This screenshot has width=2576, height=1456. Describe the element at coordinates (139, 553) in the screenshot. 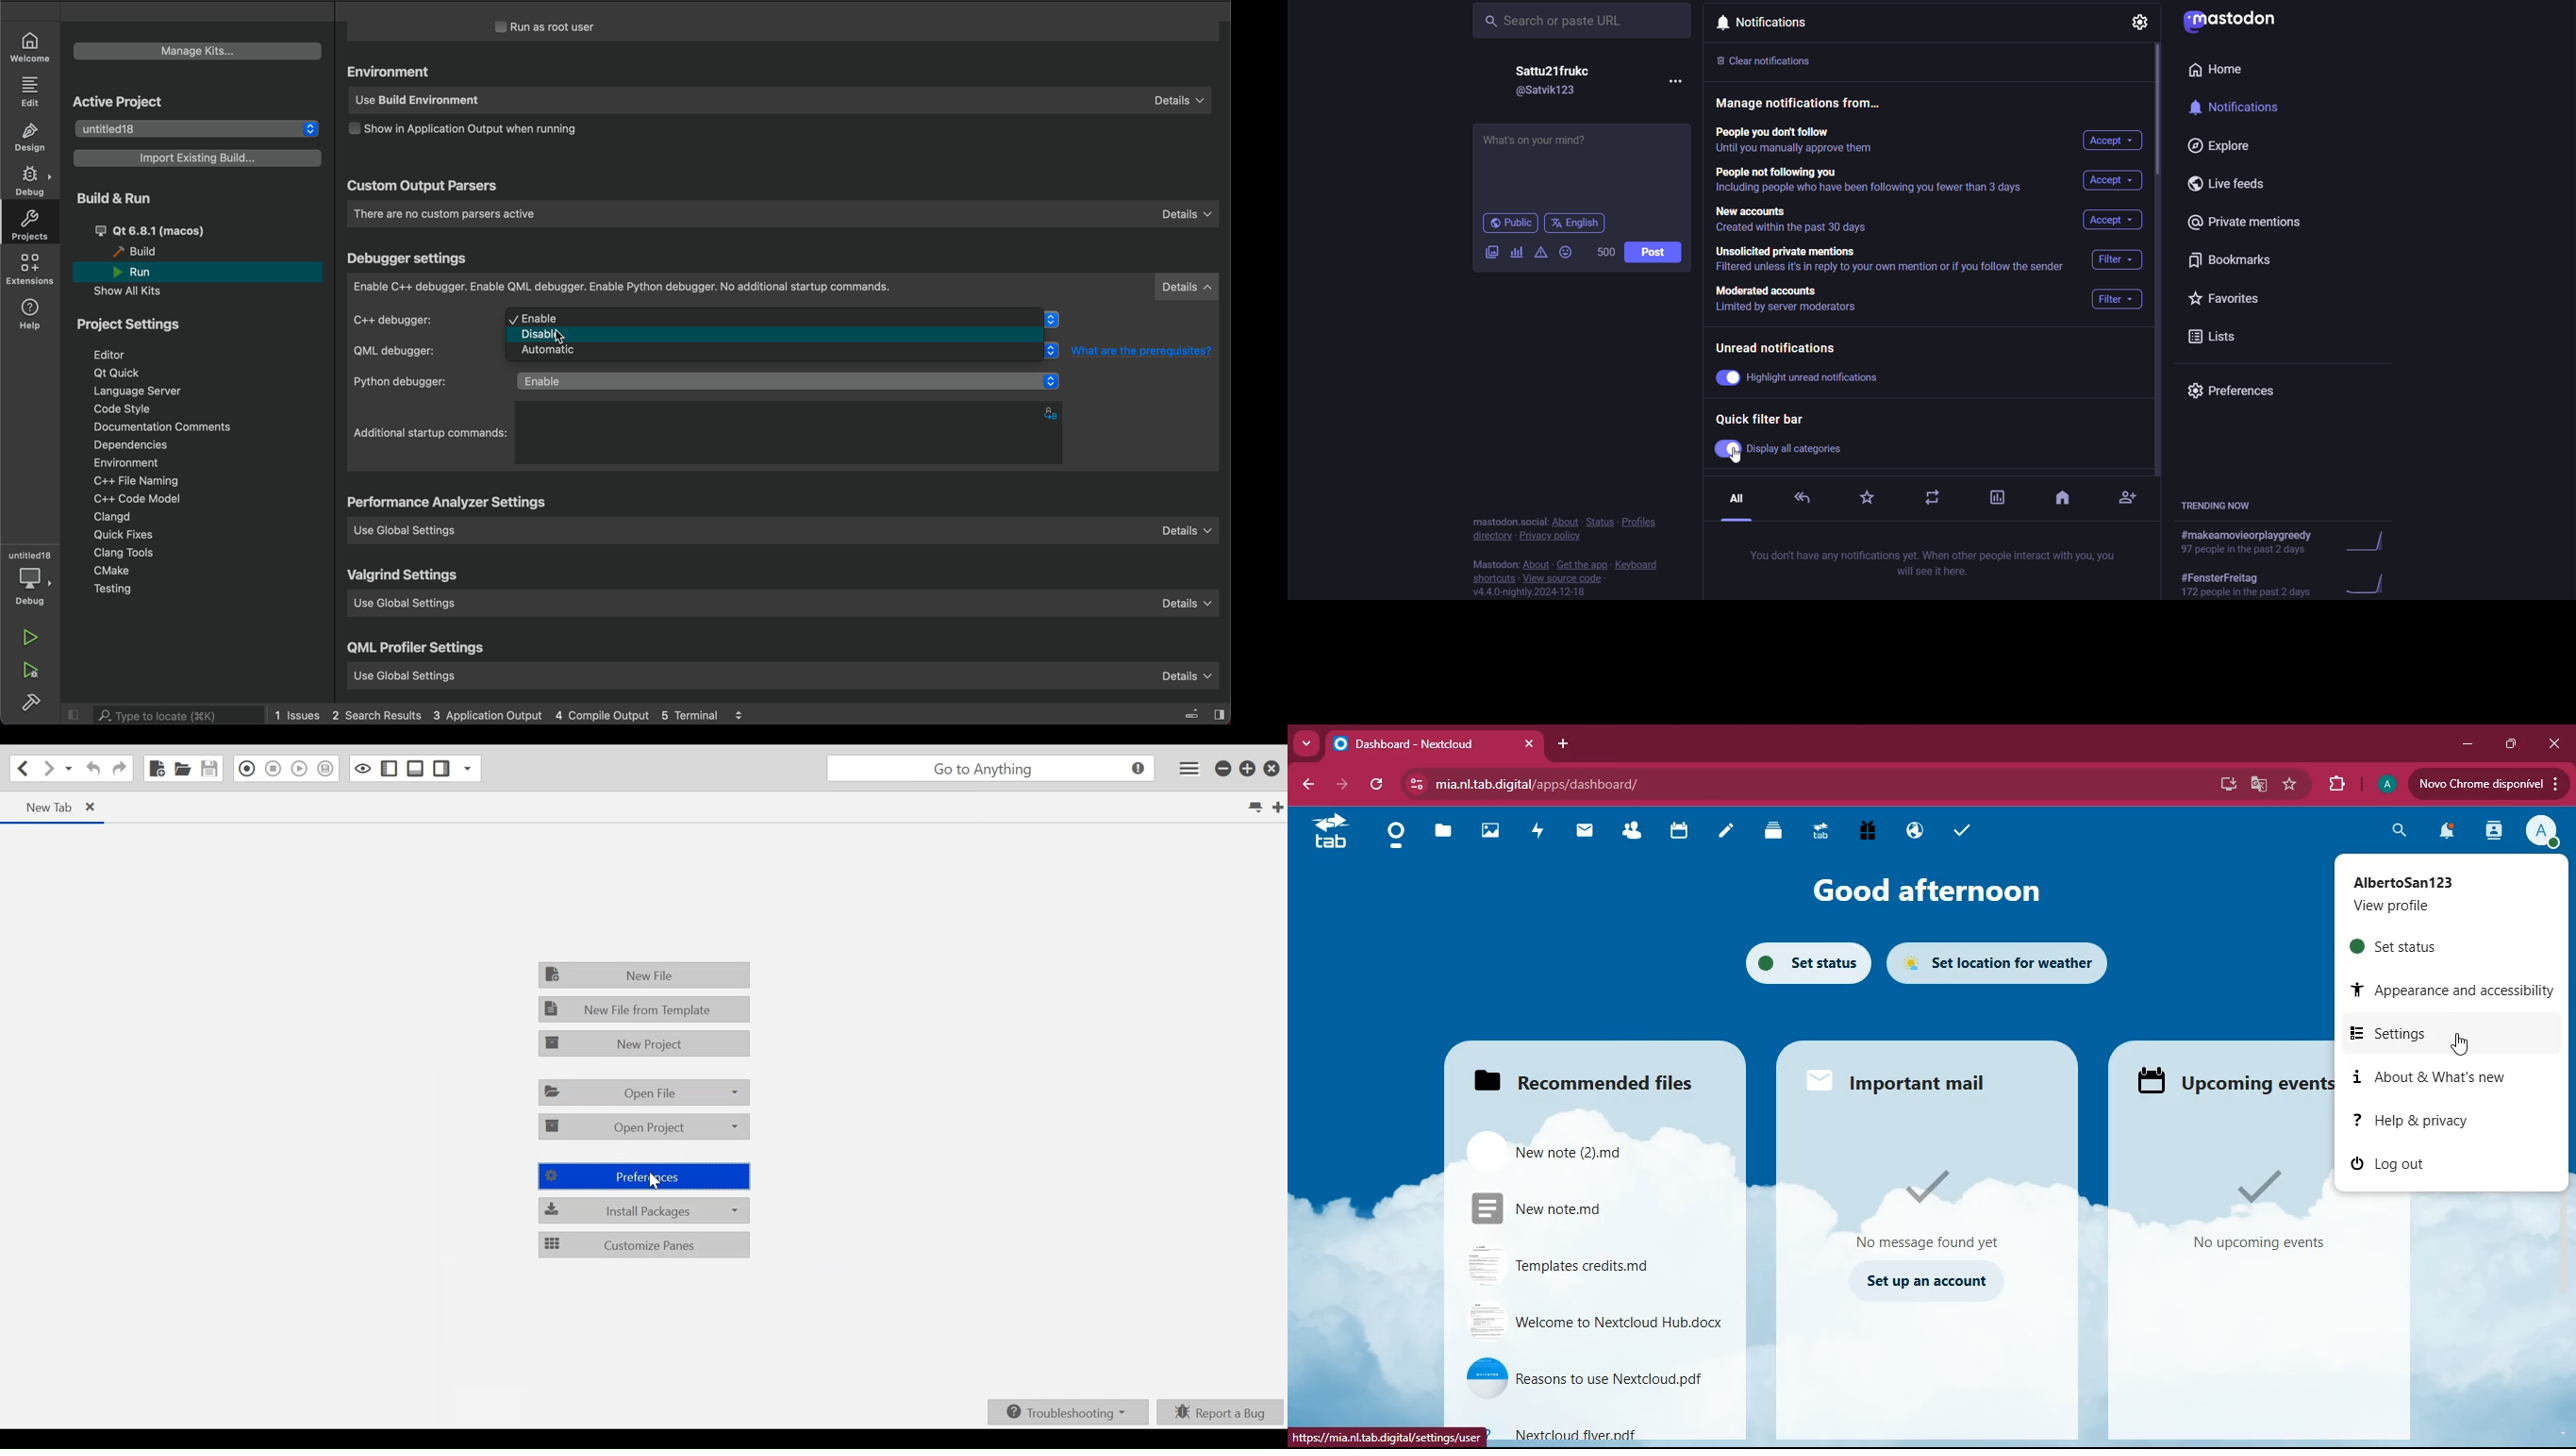

I see `tools` at that location.